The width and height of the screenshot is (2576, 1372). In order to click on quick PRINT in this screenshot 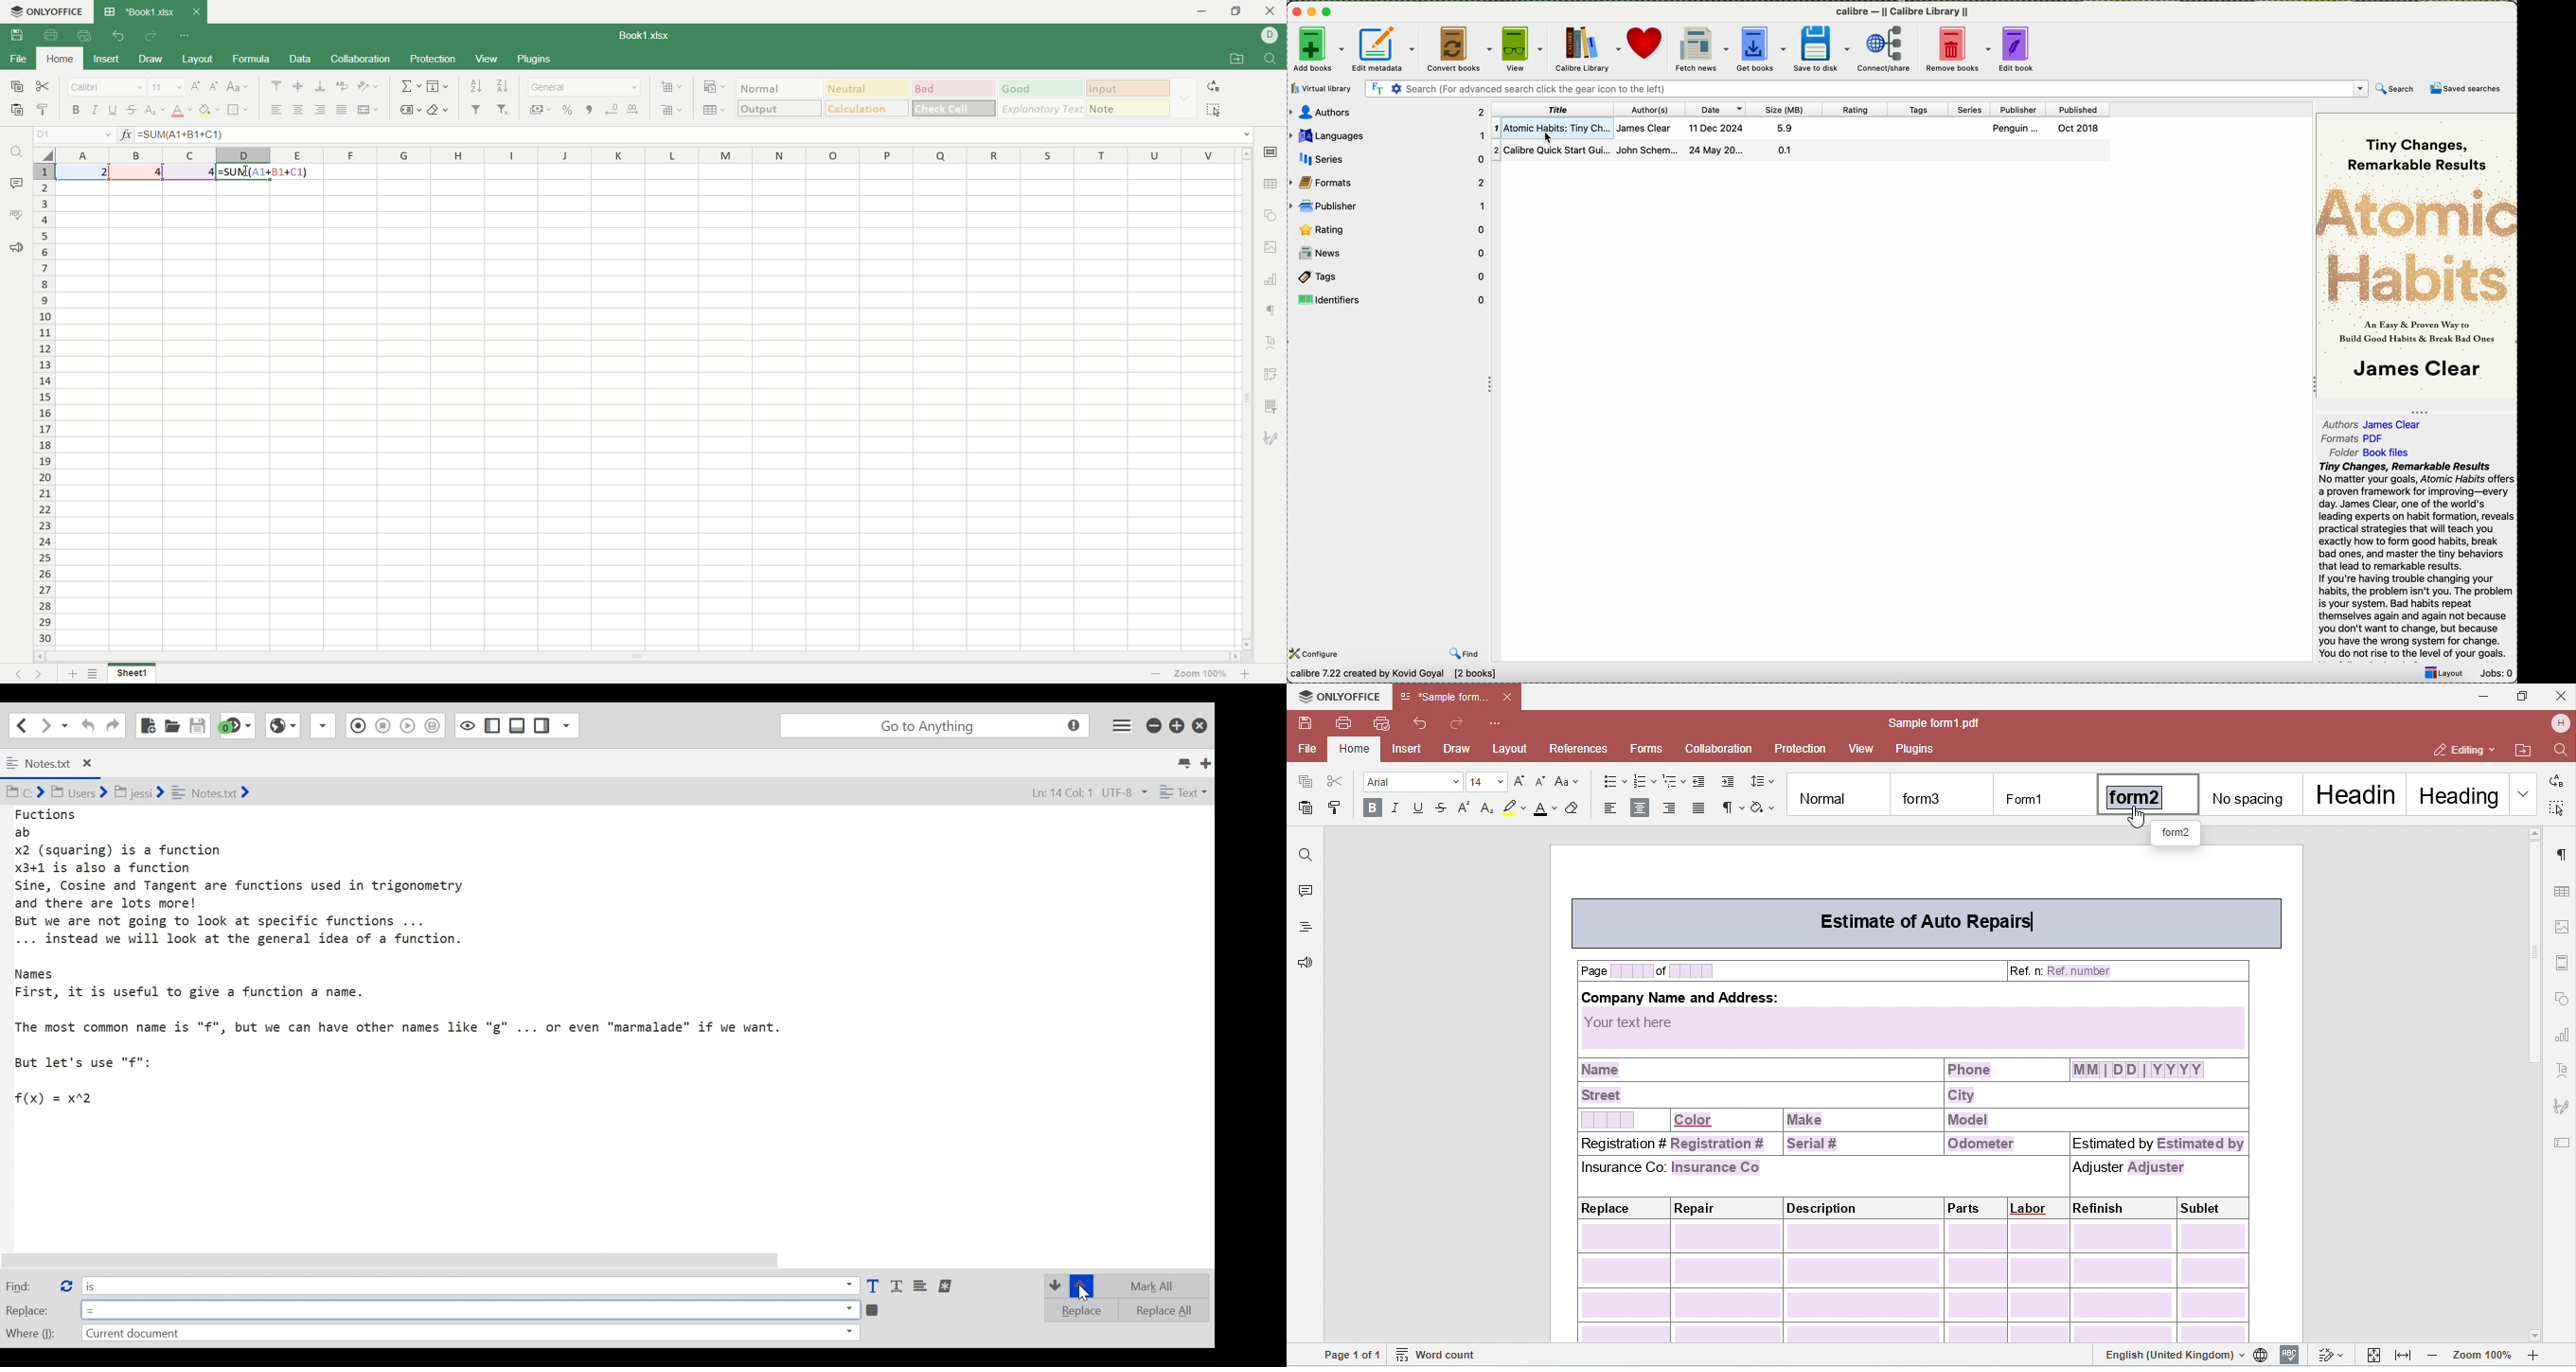, I will do `click(84, 36)`.